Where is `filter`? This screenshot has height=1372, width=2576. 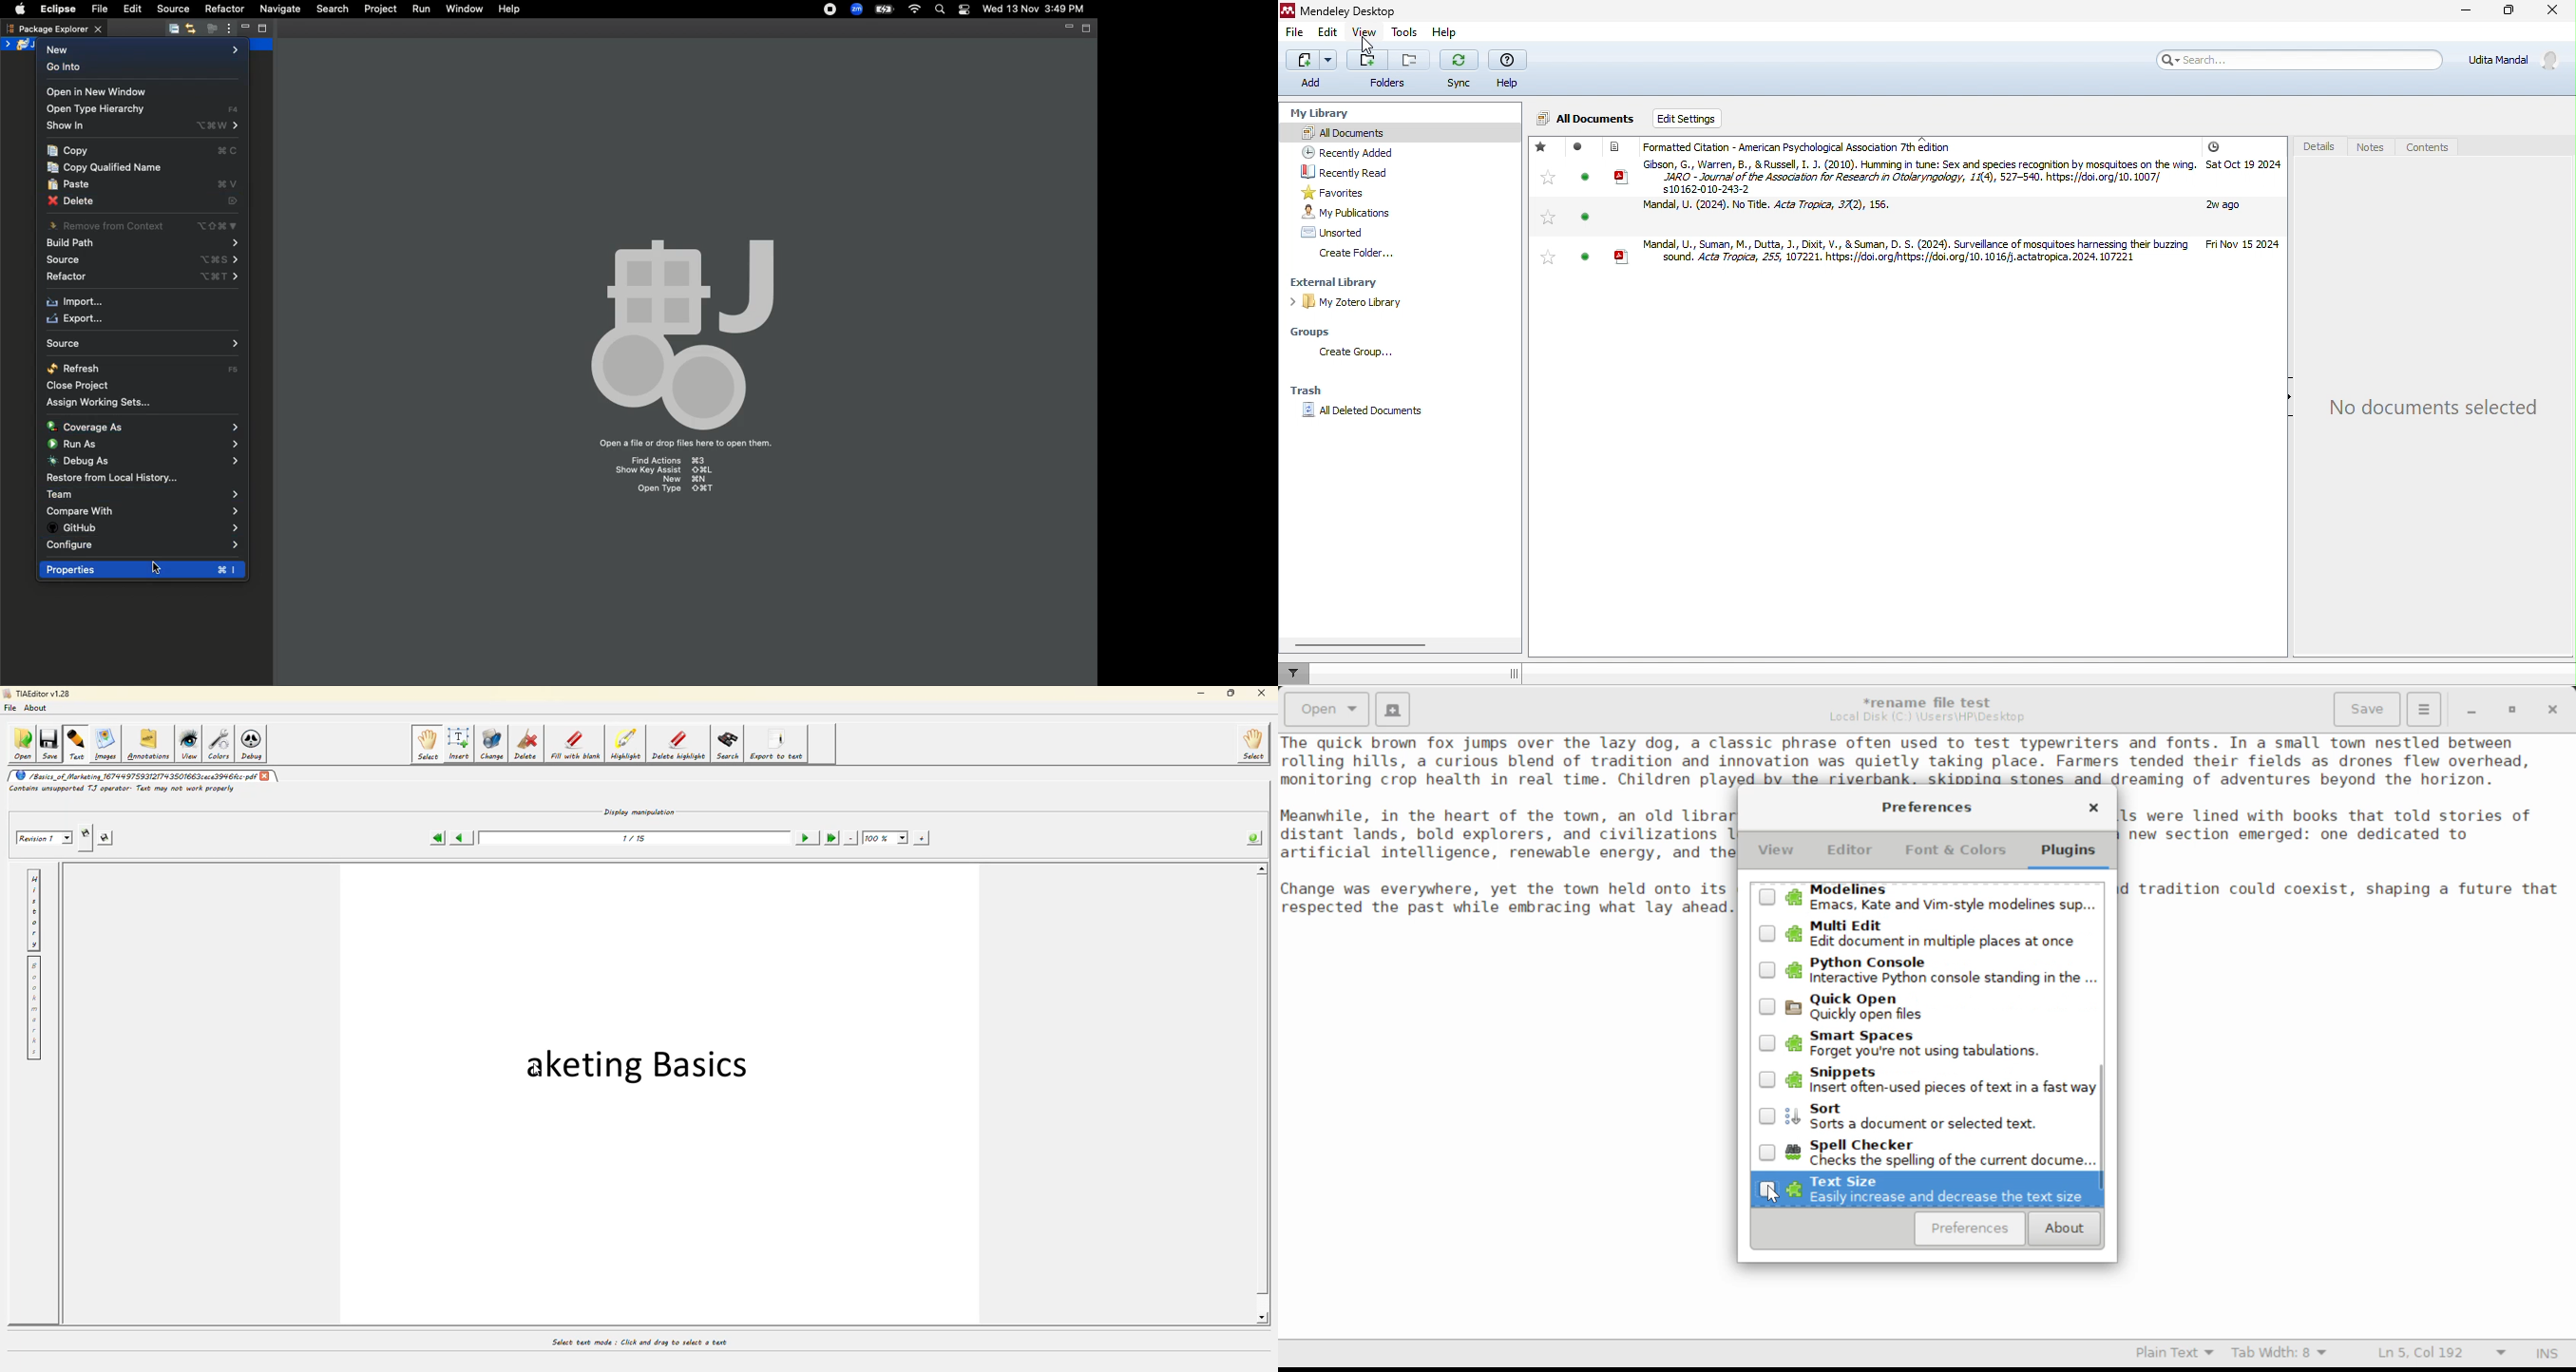 filter is located at coordinates (1299, 674).